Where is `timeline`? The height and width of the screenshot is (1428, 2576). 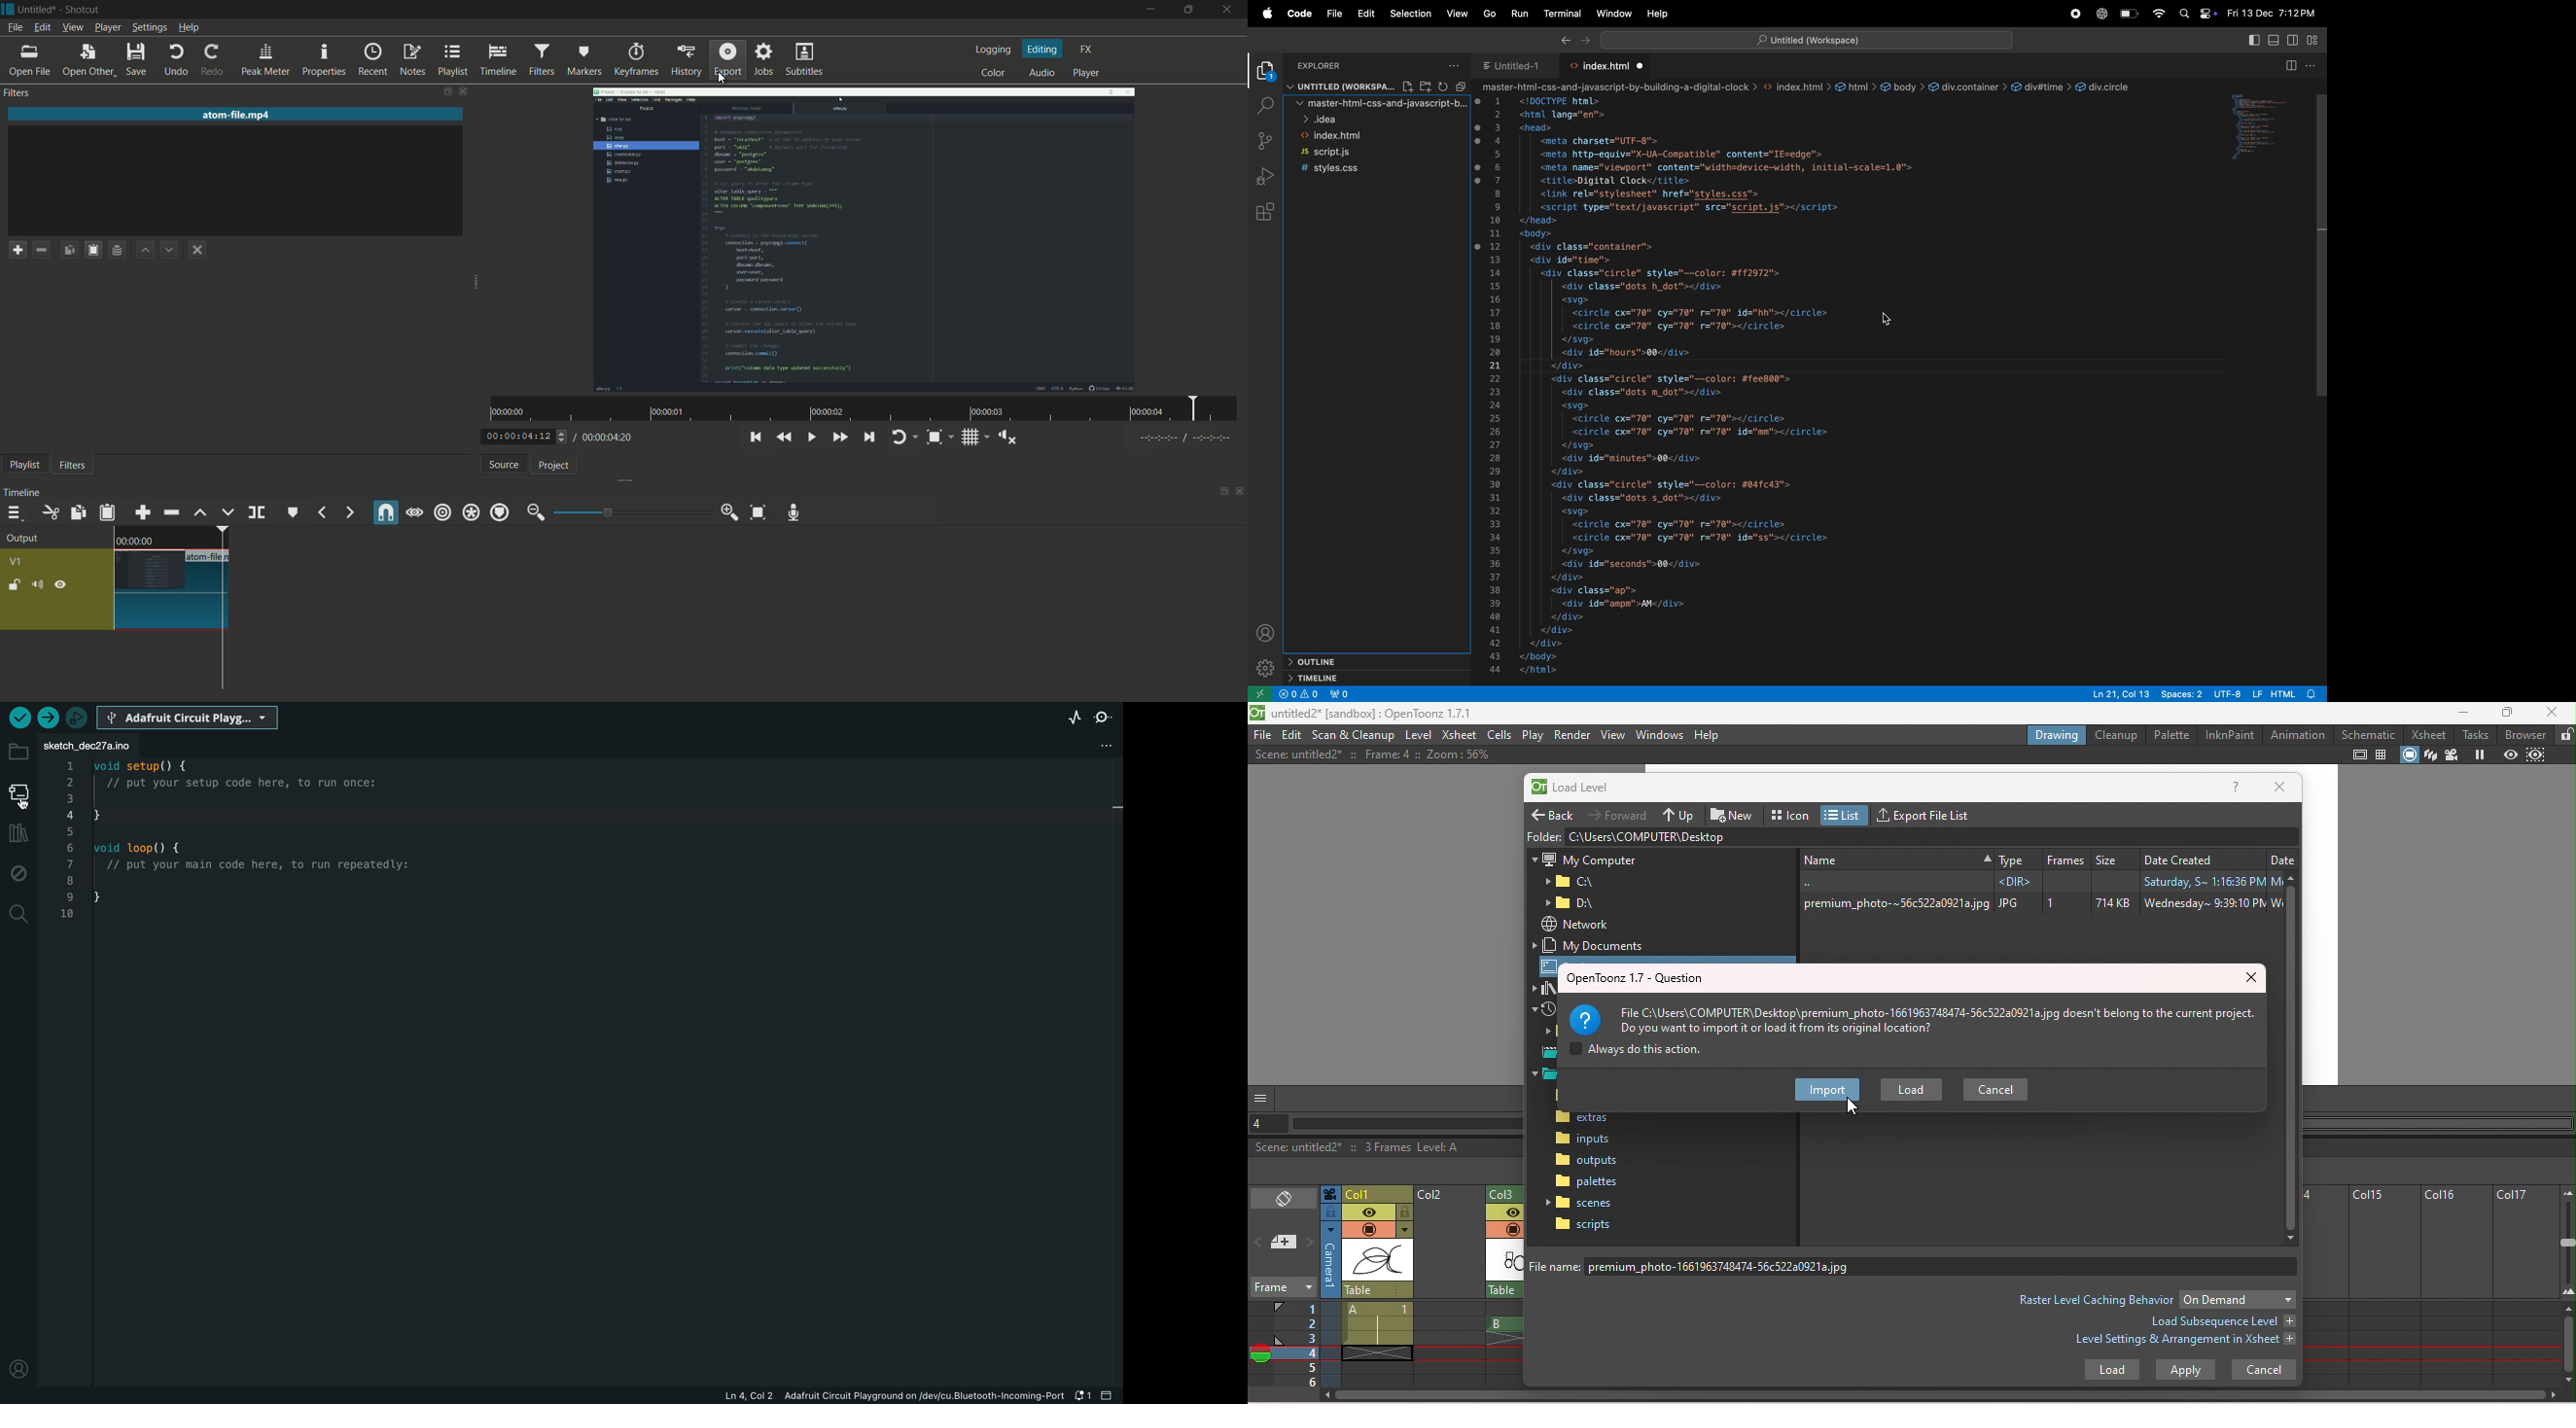
timeline is located at coordinates (500, 60).